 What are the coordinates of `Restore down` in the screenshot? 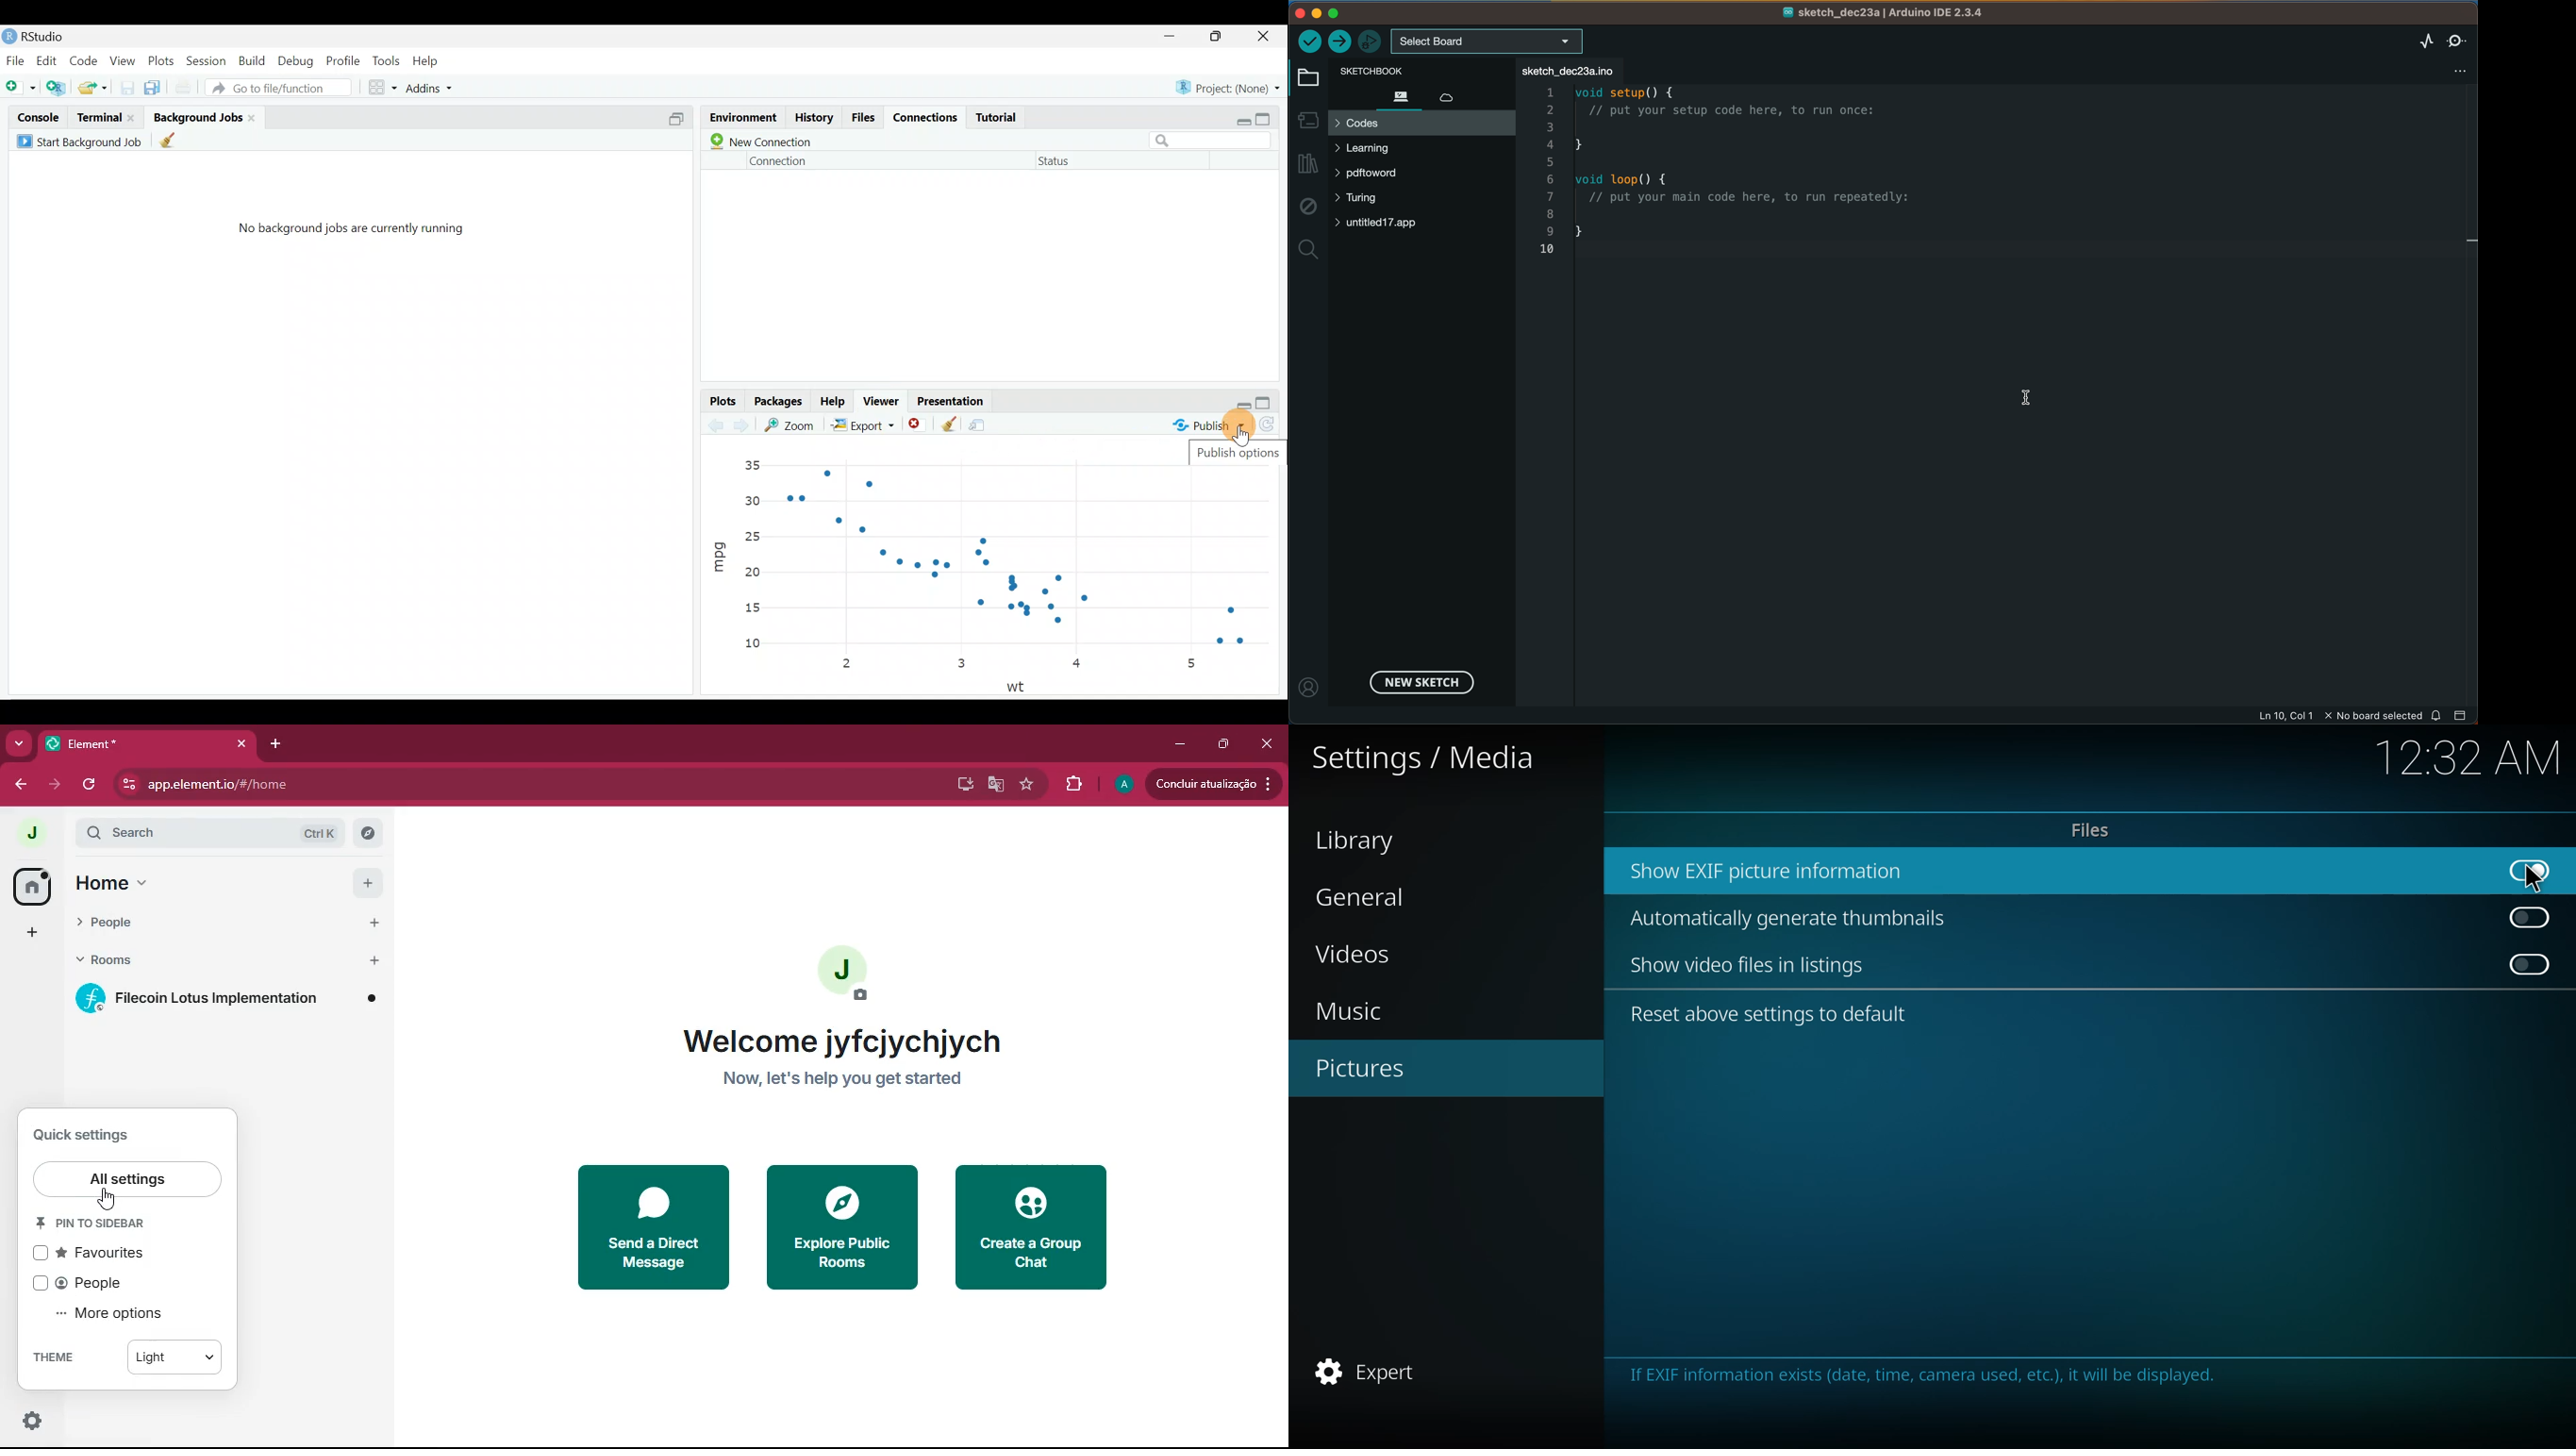 It's located at (1240, 119).